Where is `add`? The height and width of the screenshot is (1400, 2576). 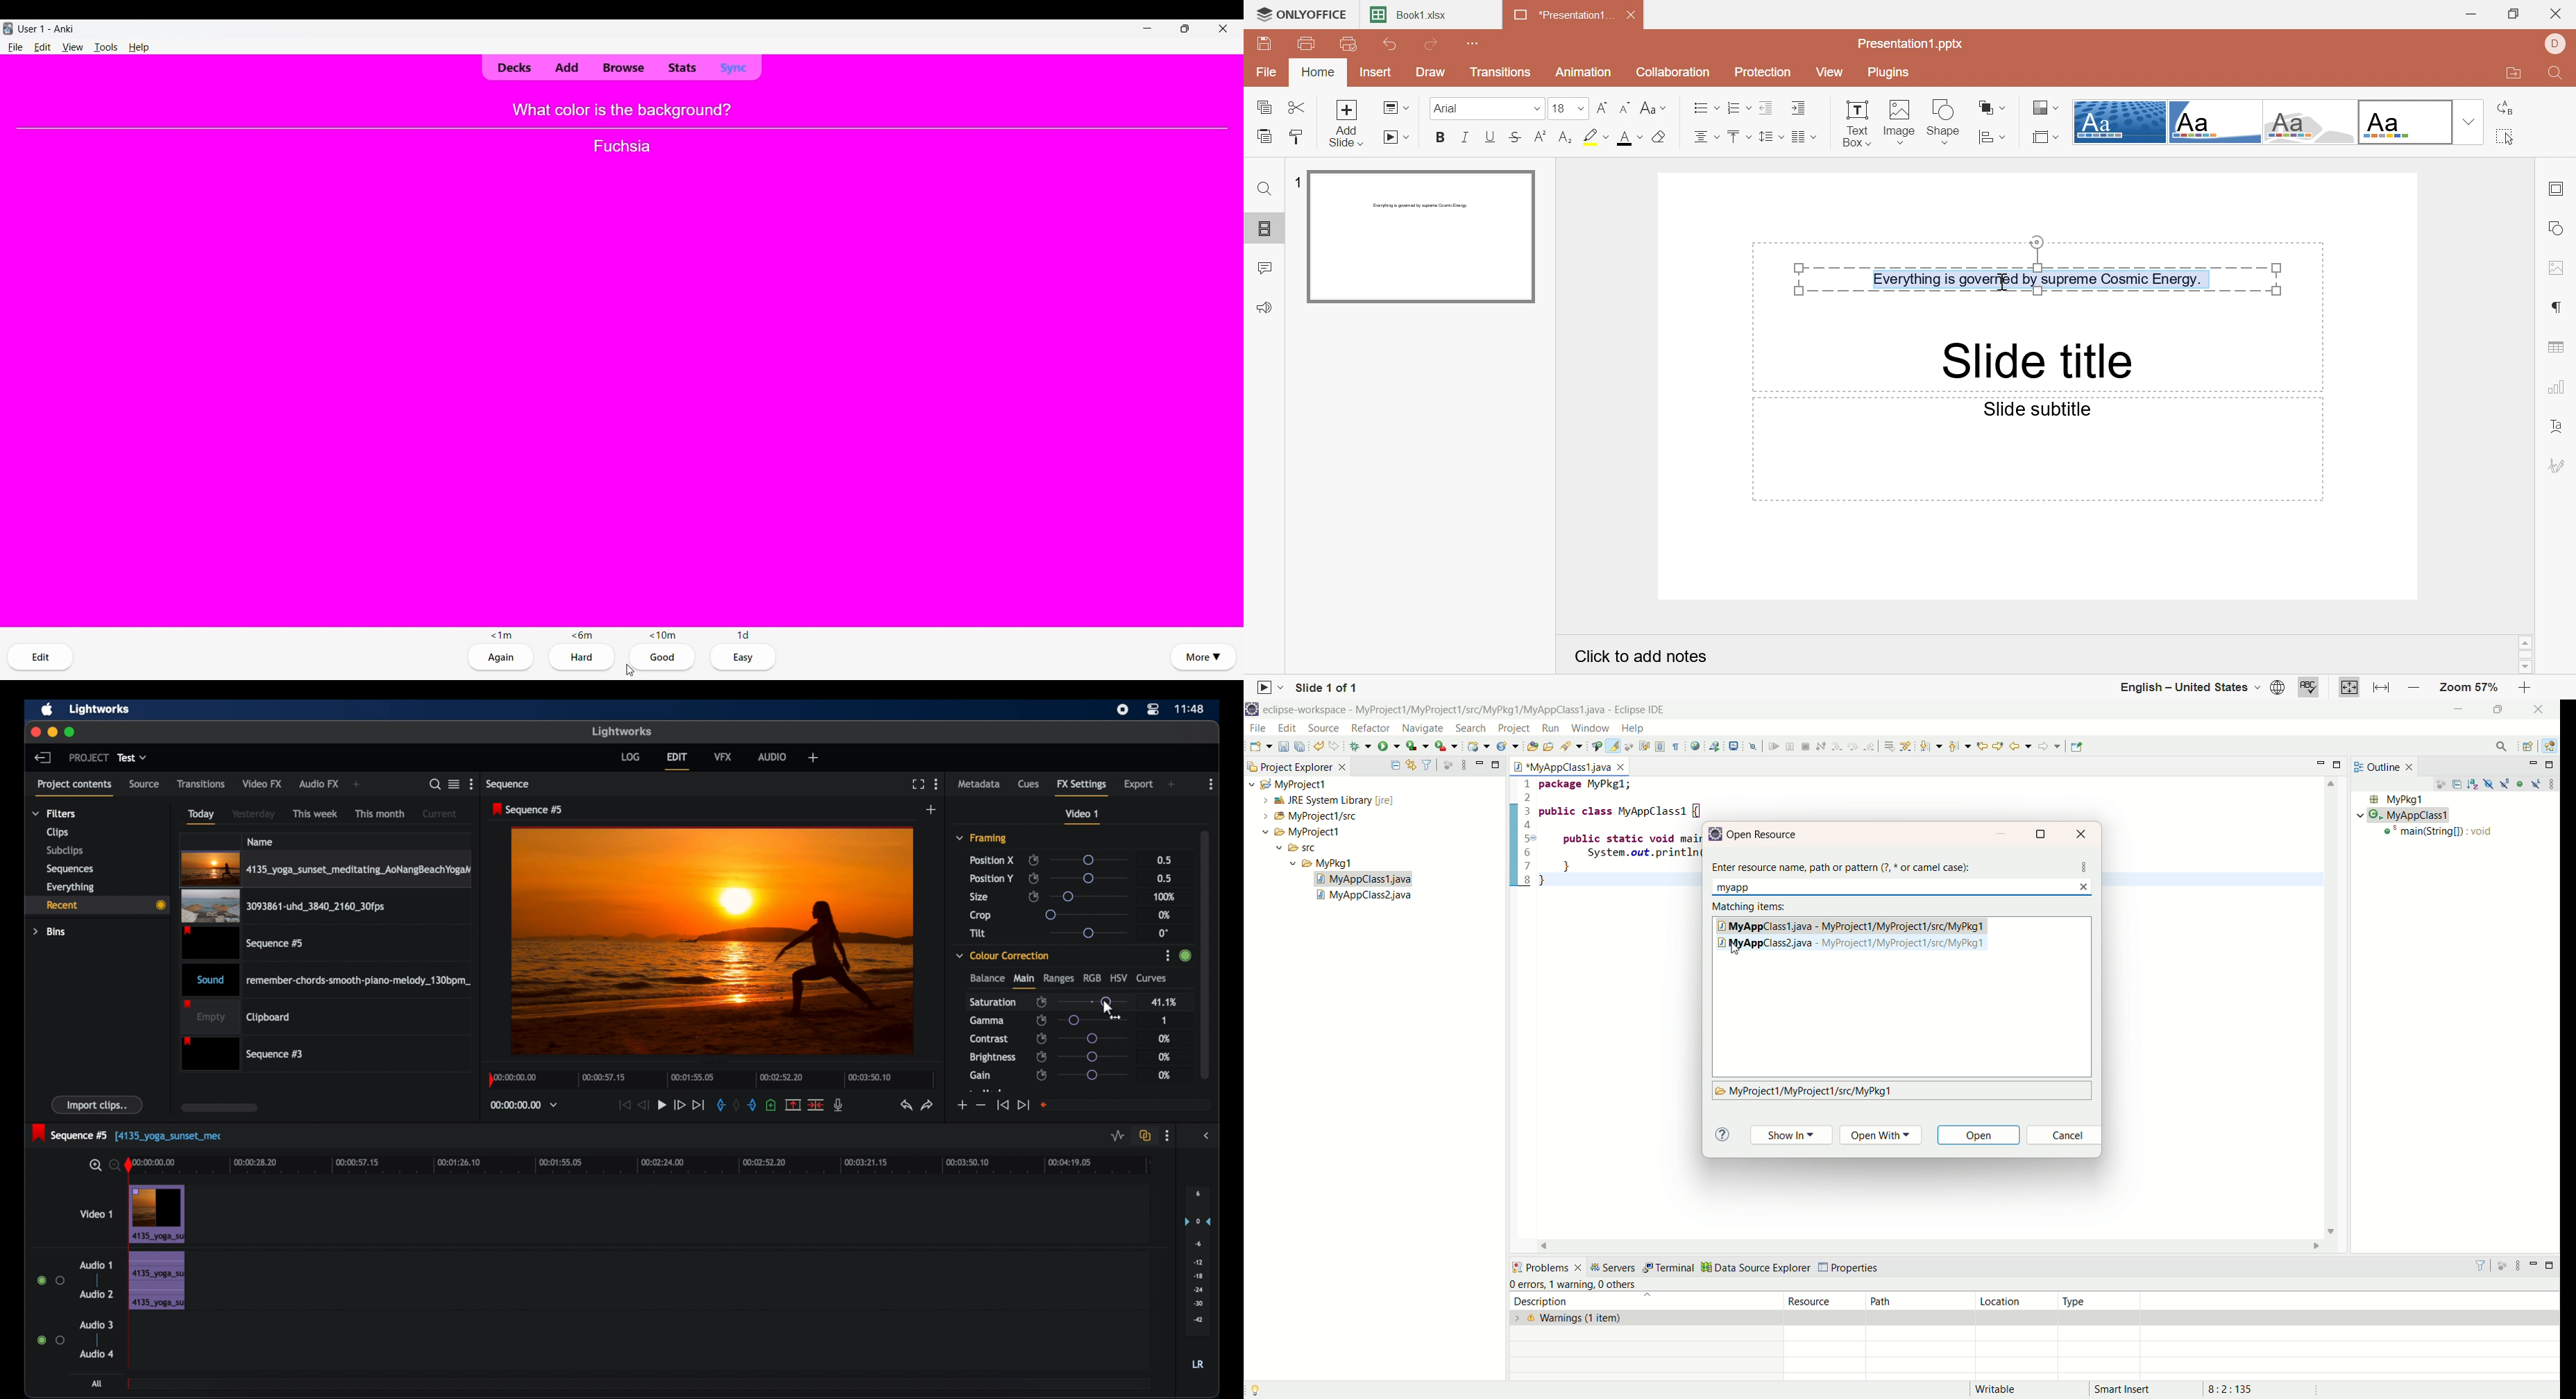 add is located at coordinates (358, 785).